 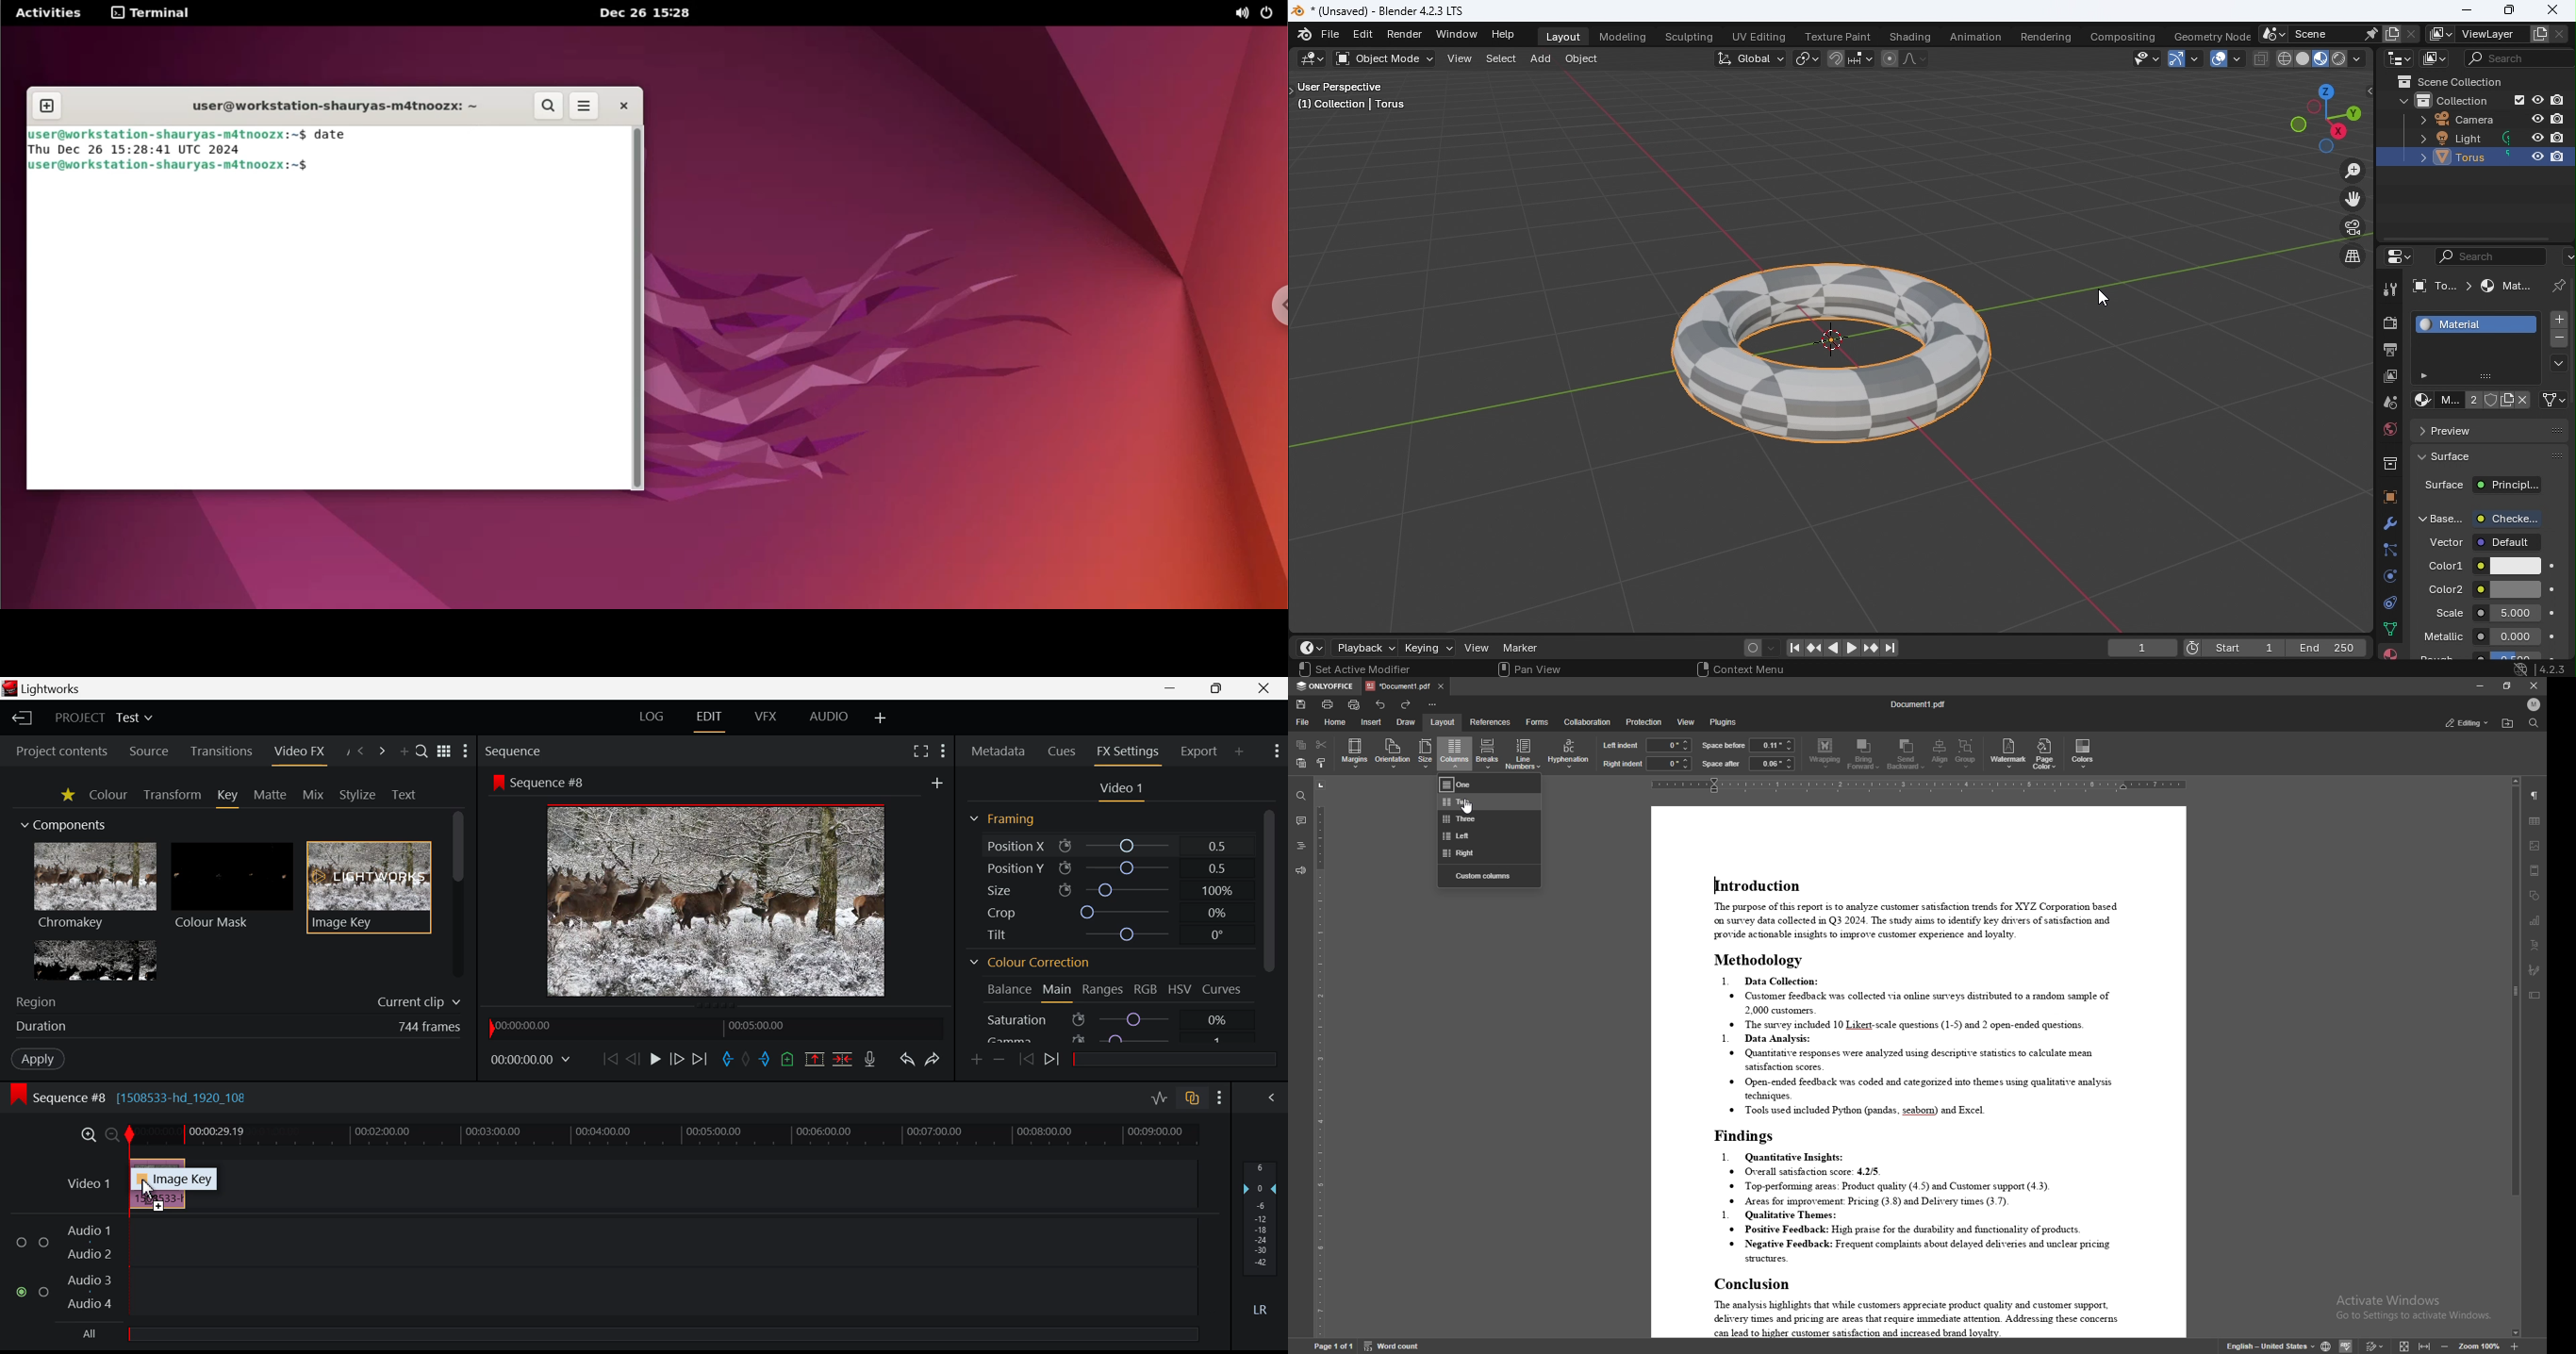 I want to click on find, so click(x=1301, y=796).